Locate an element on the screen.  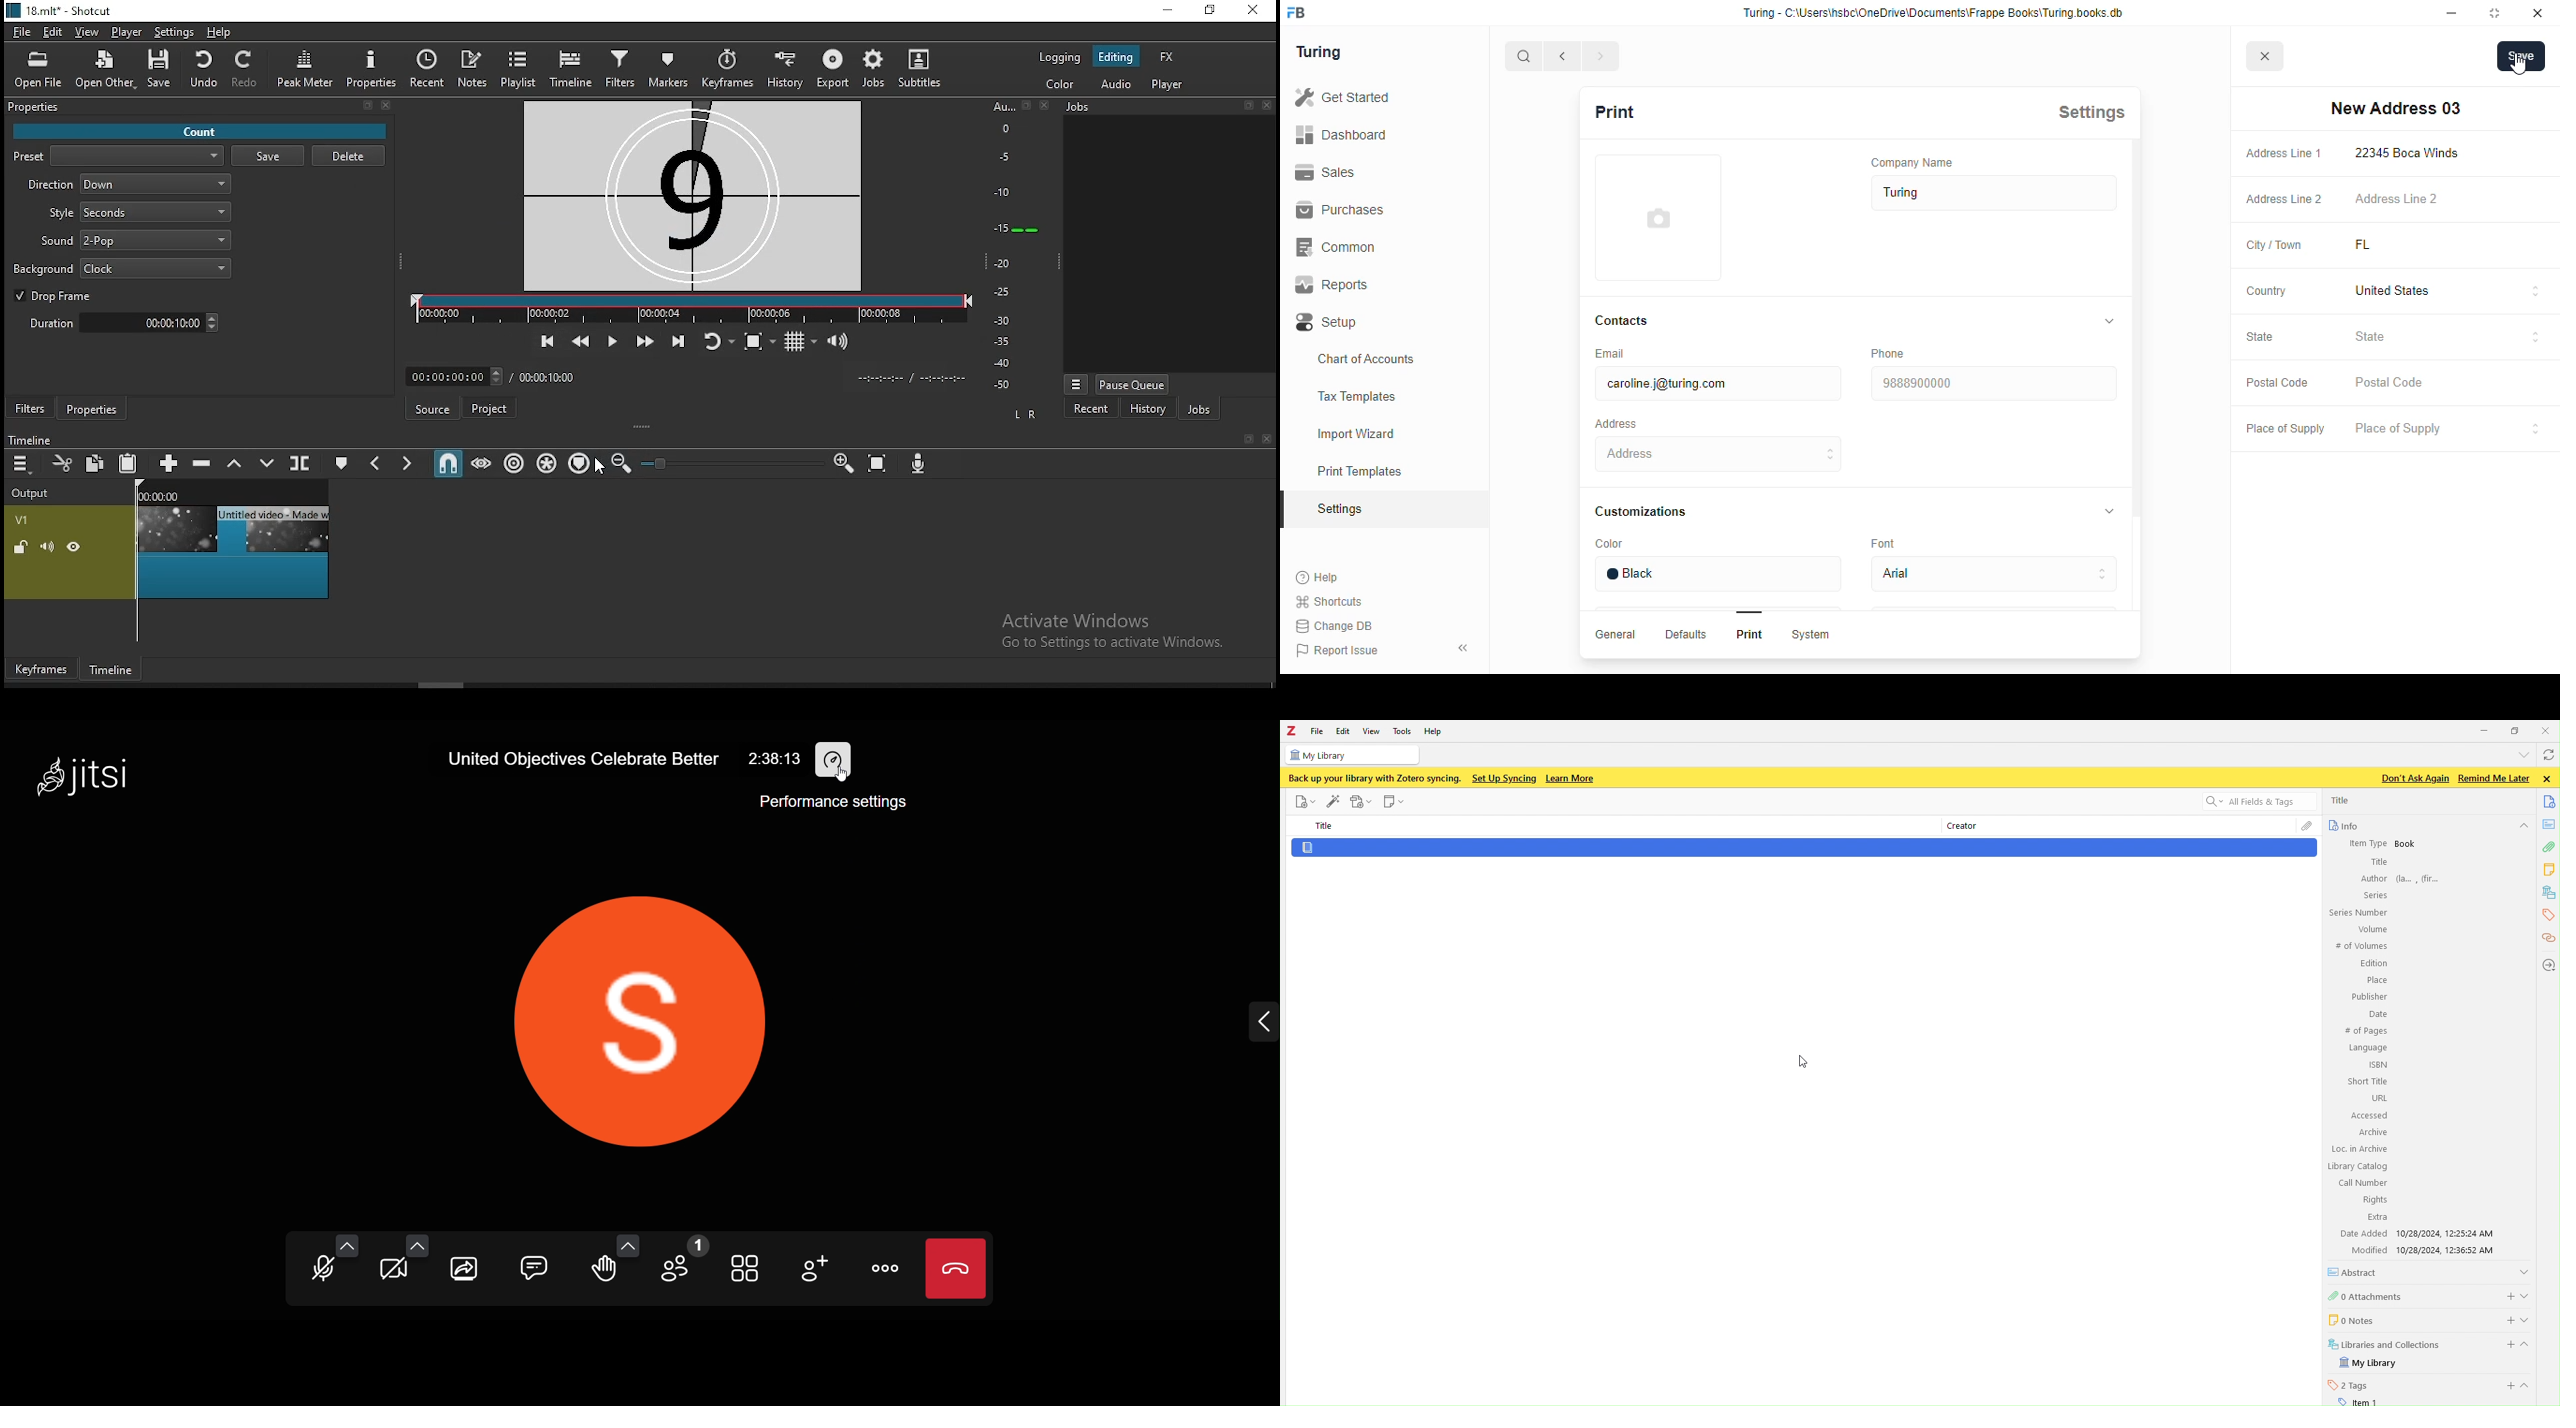
filters is located at coordinates (618, 70).